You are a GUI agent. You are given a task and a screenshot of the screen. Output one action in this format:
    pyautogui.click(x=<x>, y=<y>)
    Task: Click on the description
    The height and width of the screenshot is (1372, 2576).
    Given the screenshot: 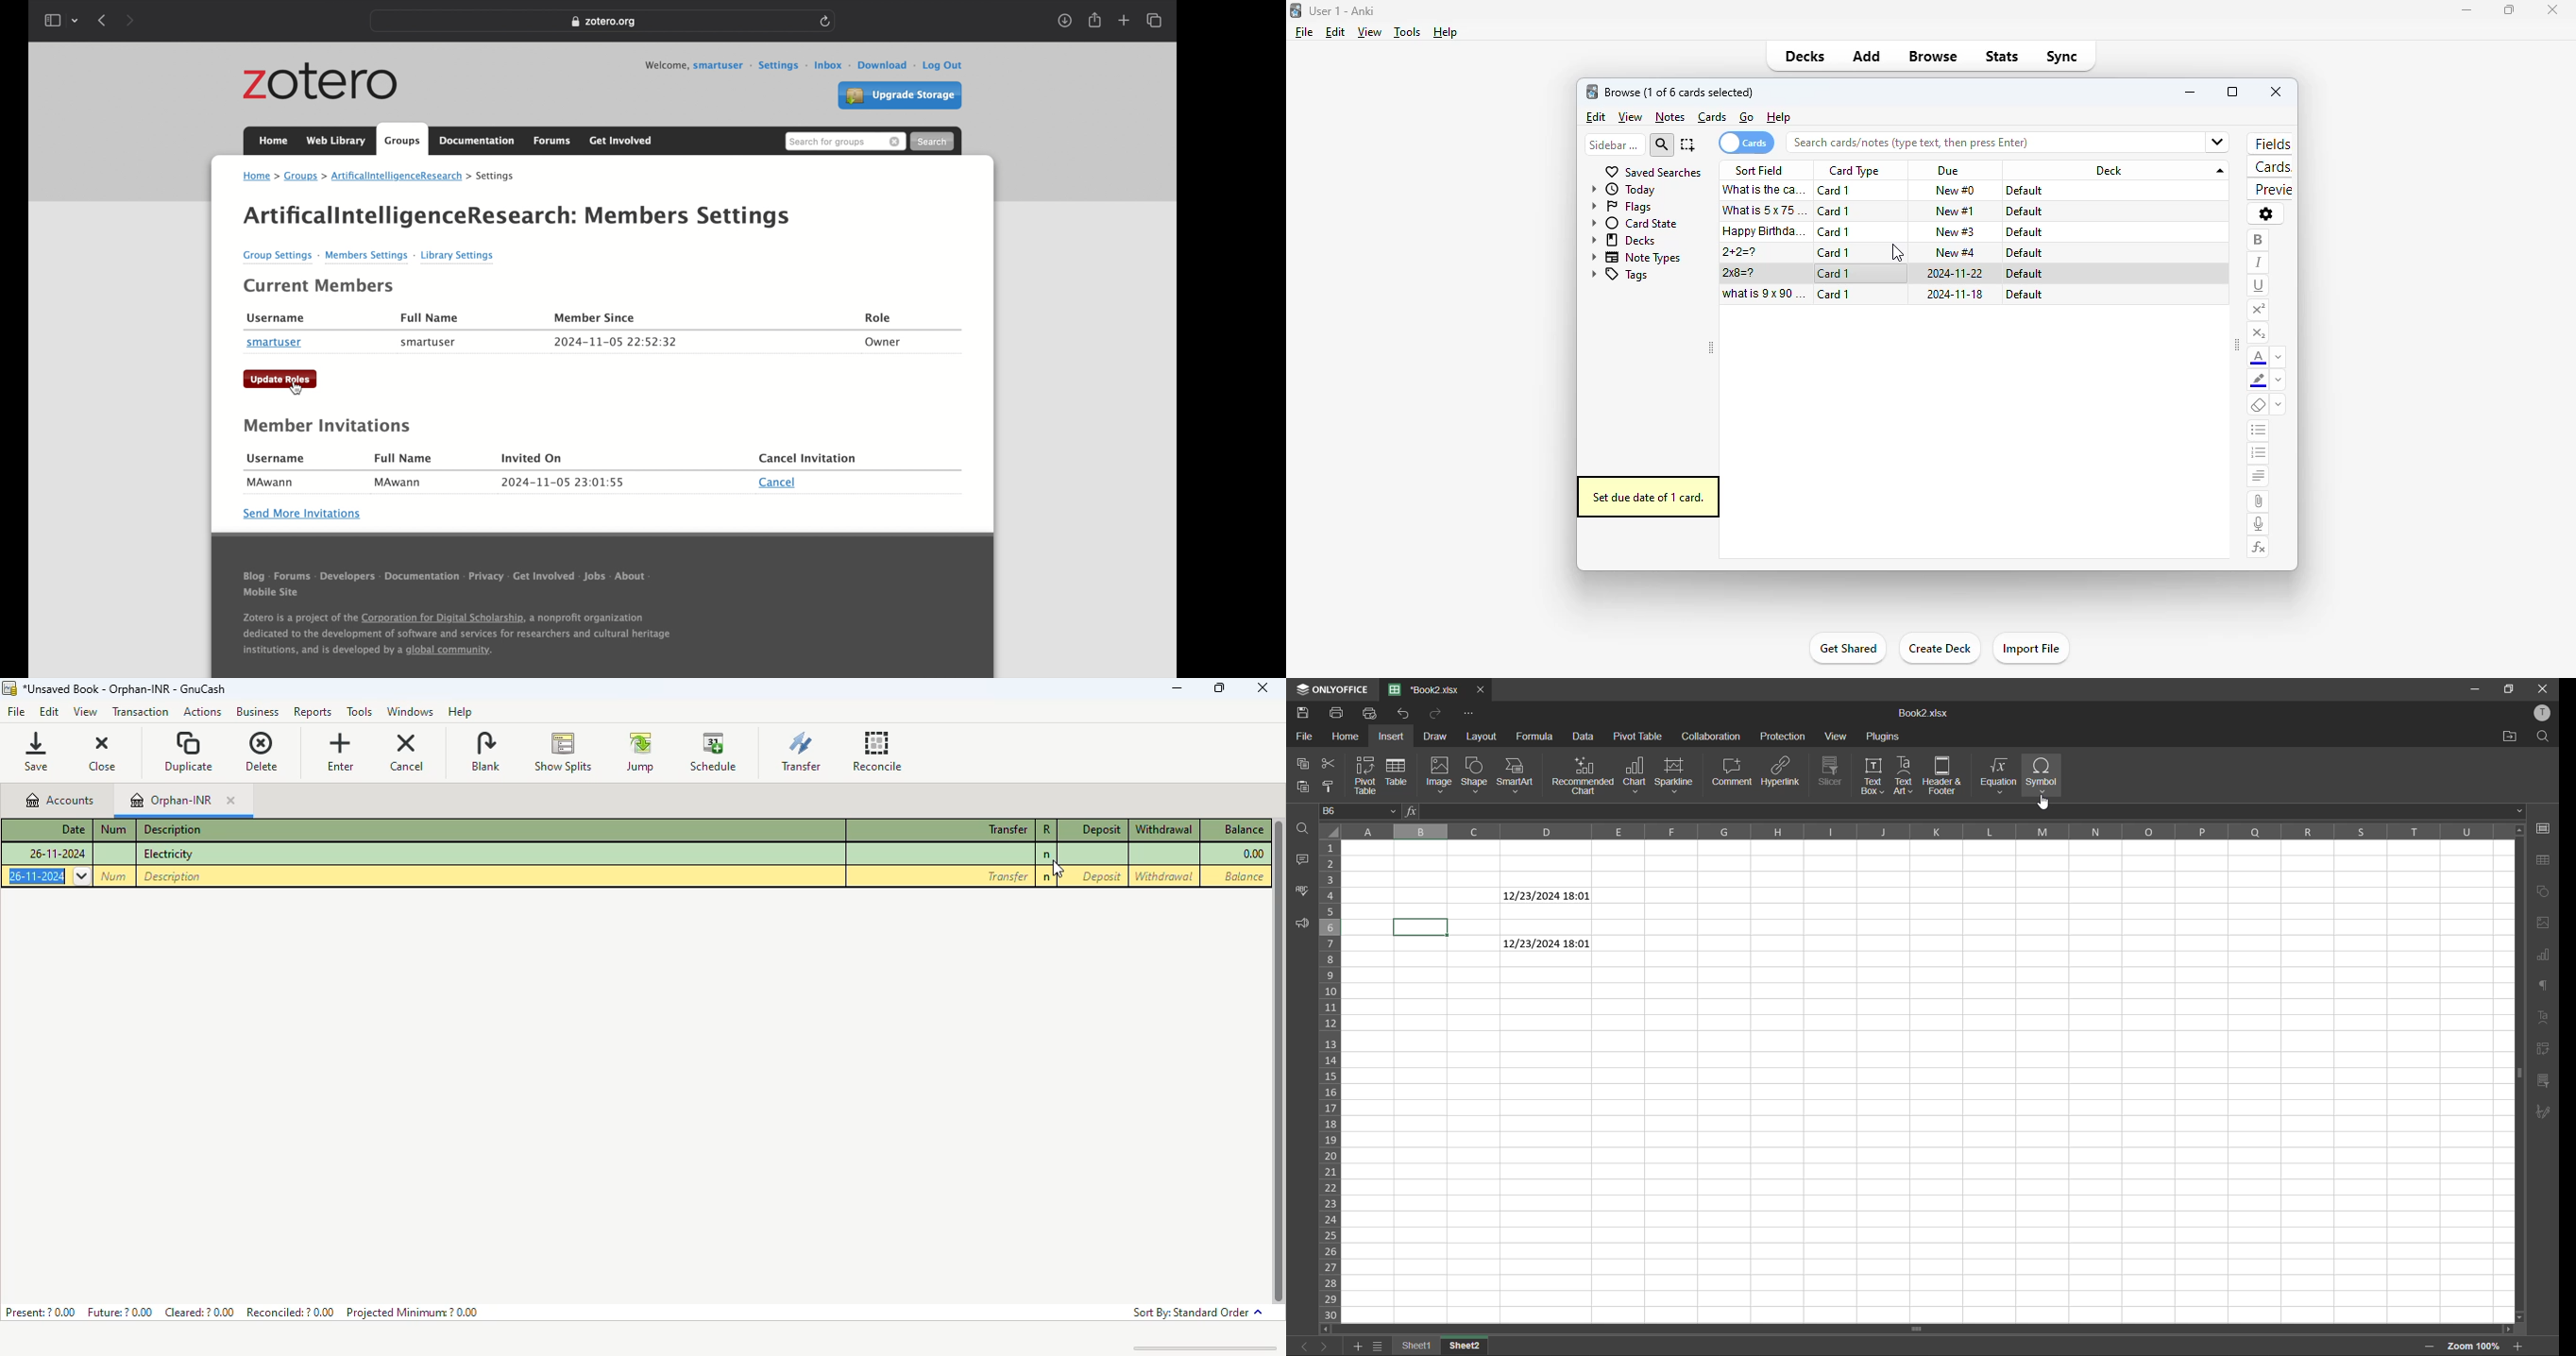 What is the action you would take?
    pyautogui.click(x=172, y=830)
    